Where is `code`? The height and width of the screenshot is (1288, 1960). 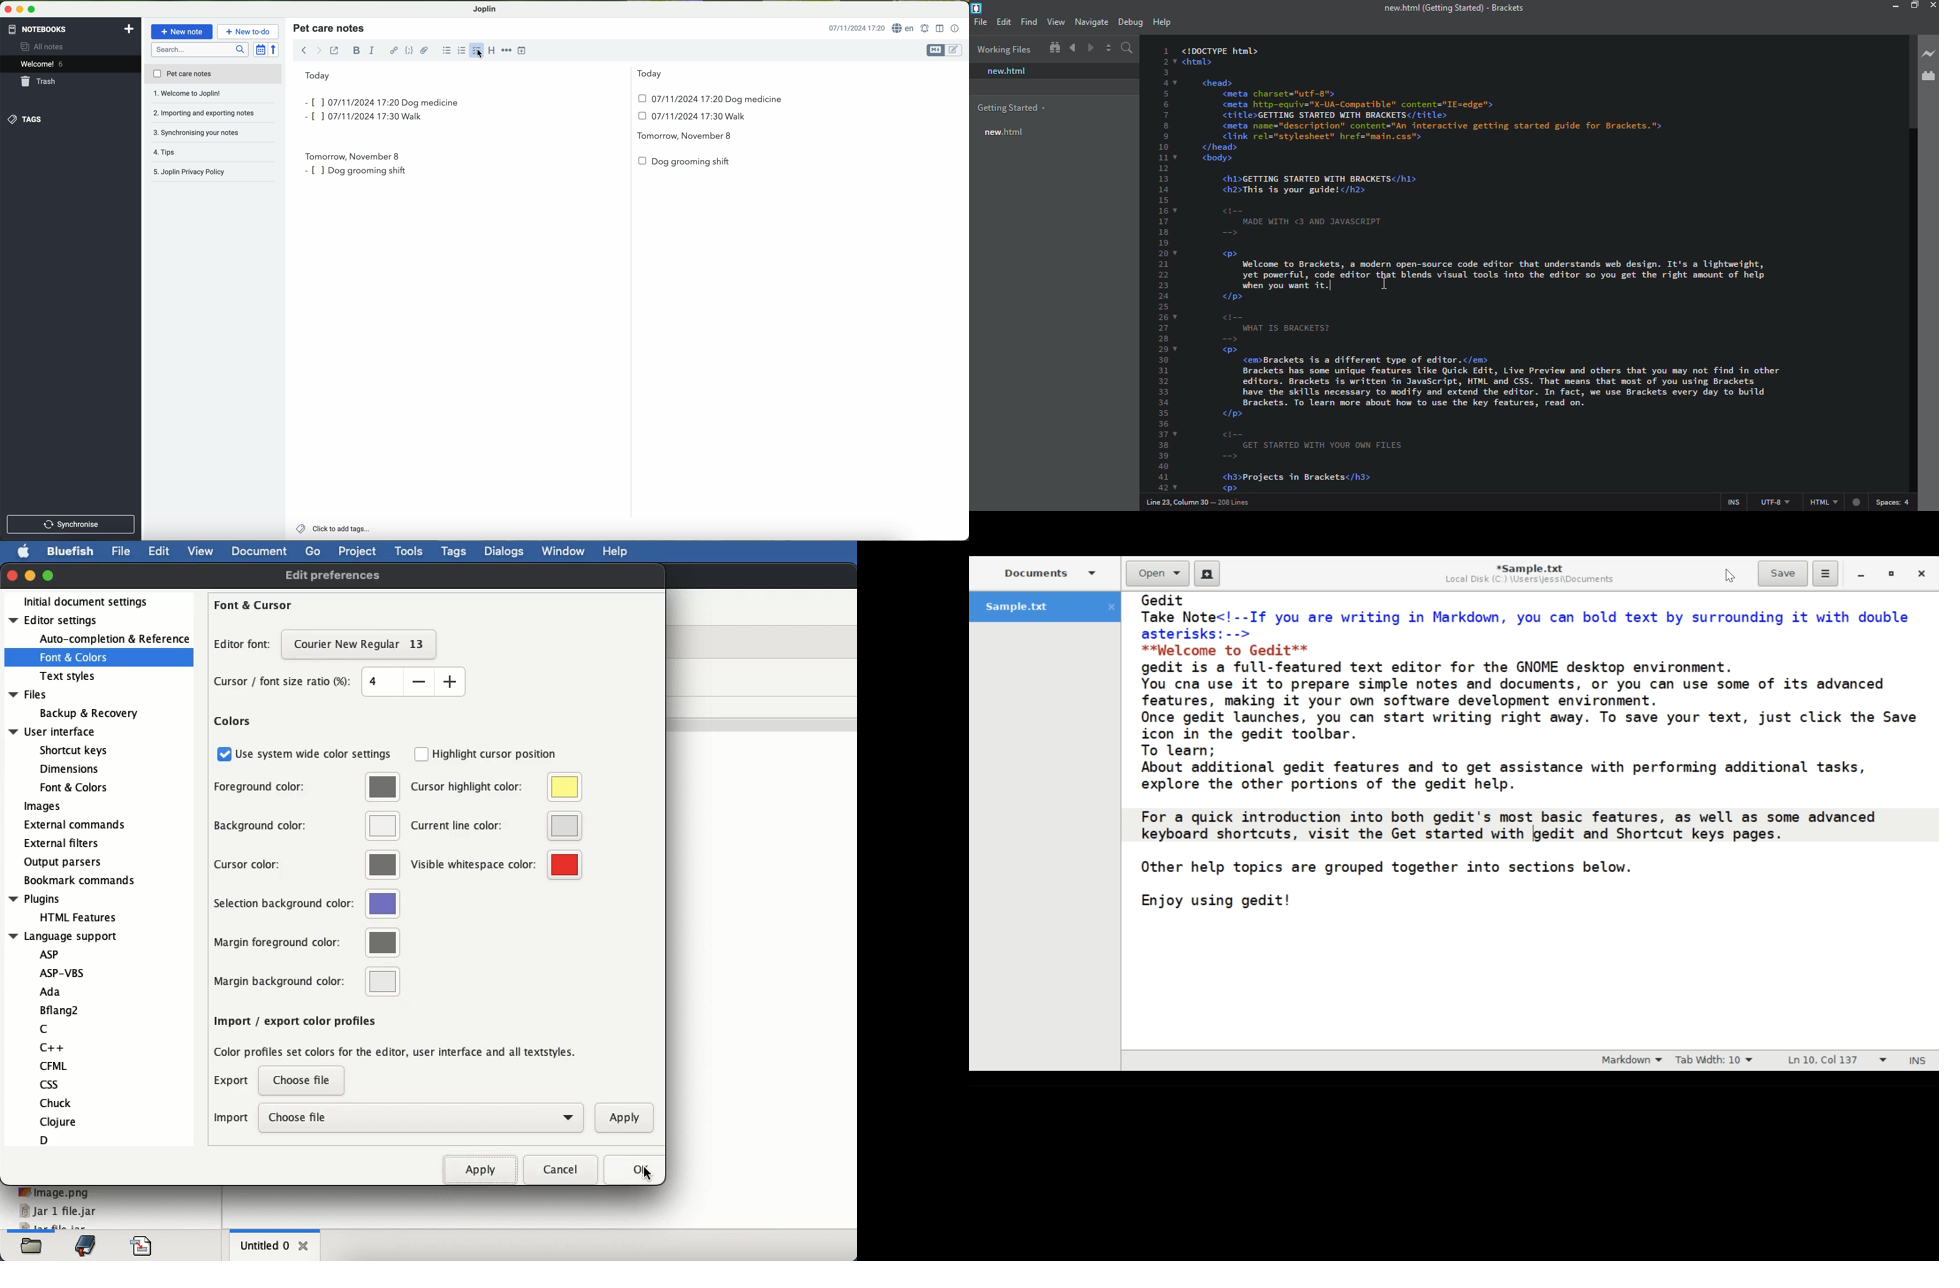 code is located at coordinates (409, 50).